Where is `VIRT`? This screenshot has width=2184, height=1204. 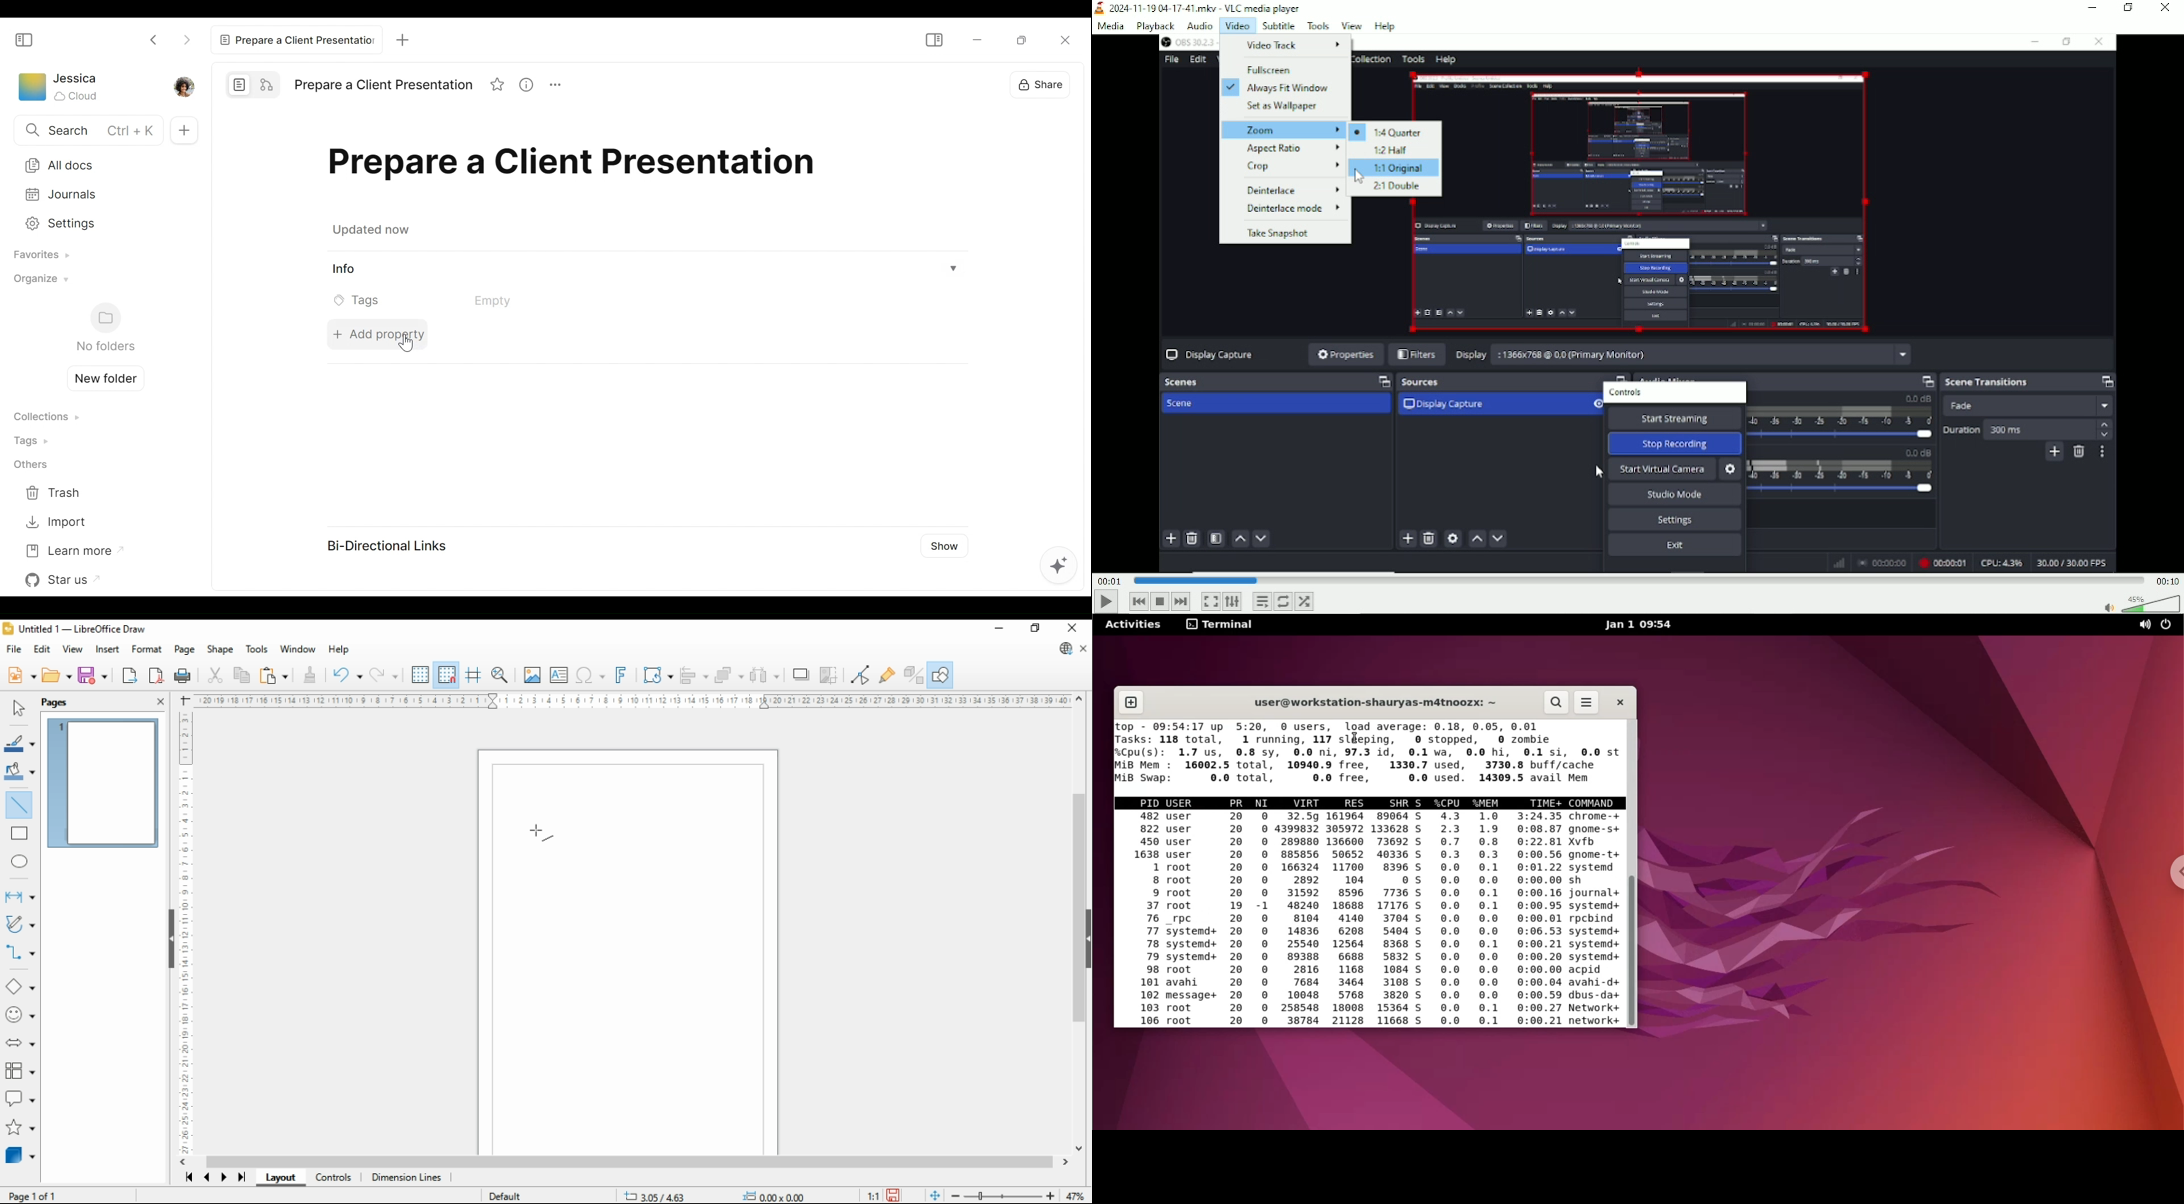
VIRT is located at coordinates (1310, 803).